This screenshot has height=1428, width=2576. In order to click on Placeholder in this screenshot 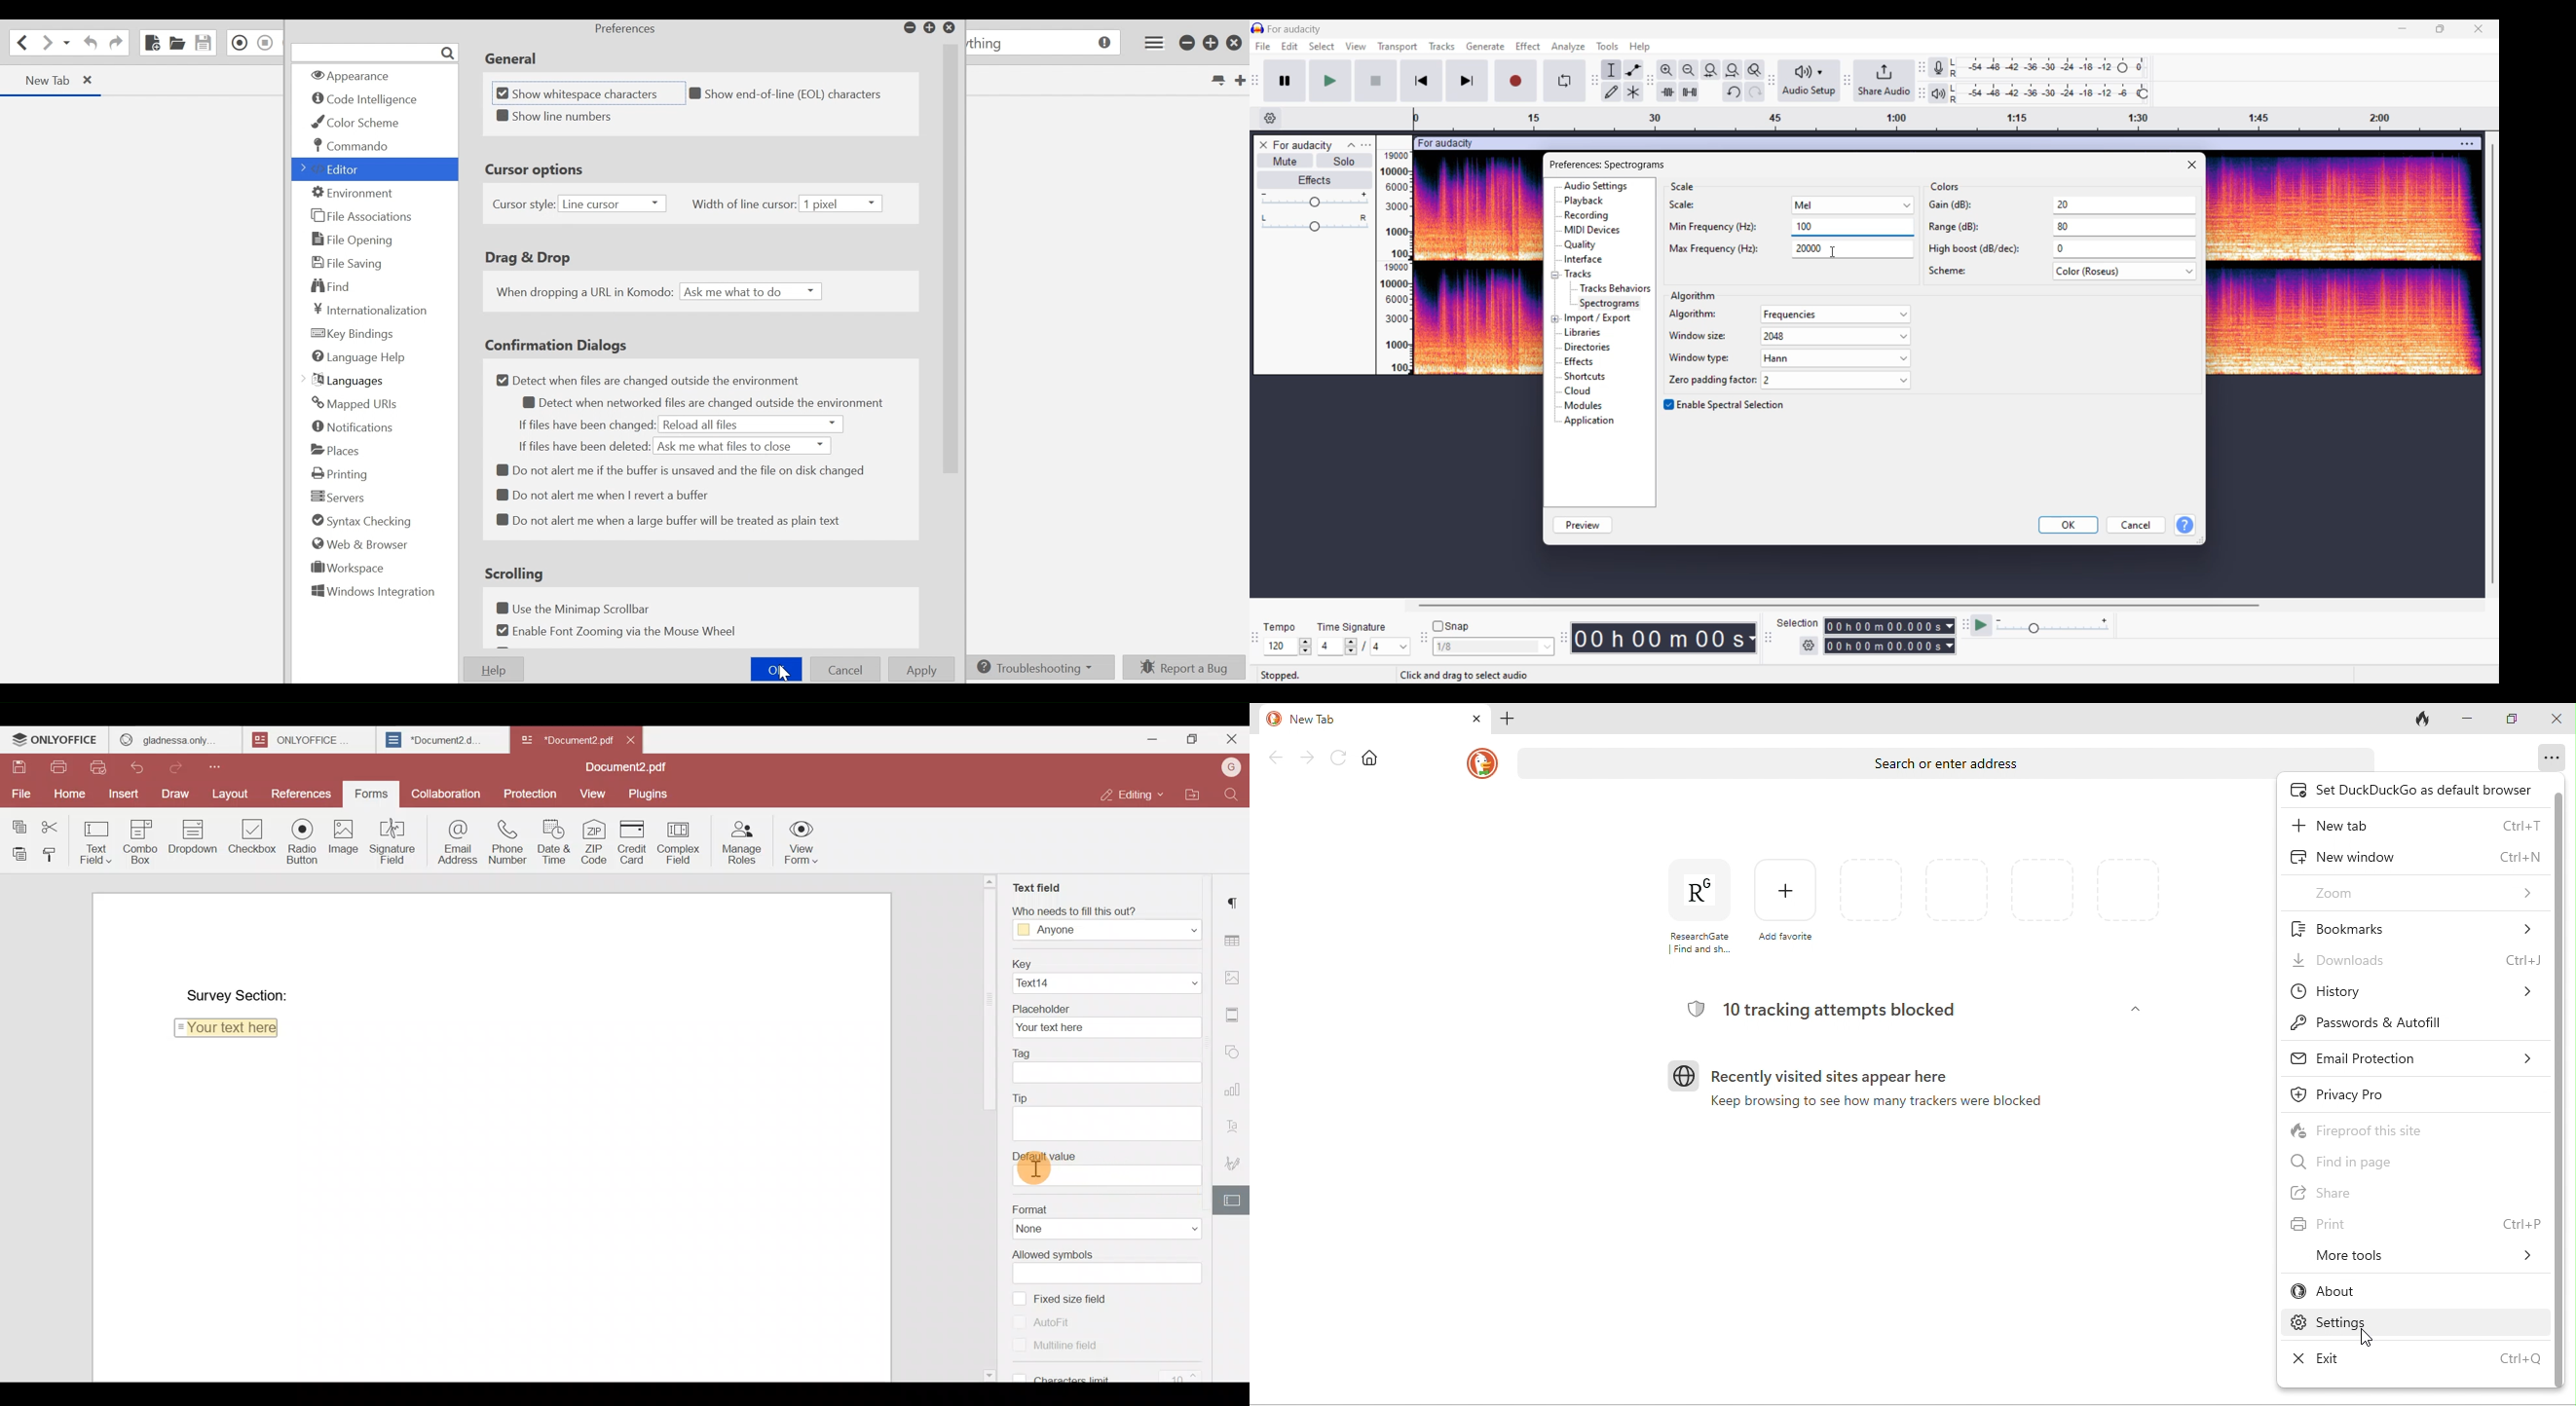, I will do `click(1105, 1007)`.